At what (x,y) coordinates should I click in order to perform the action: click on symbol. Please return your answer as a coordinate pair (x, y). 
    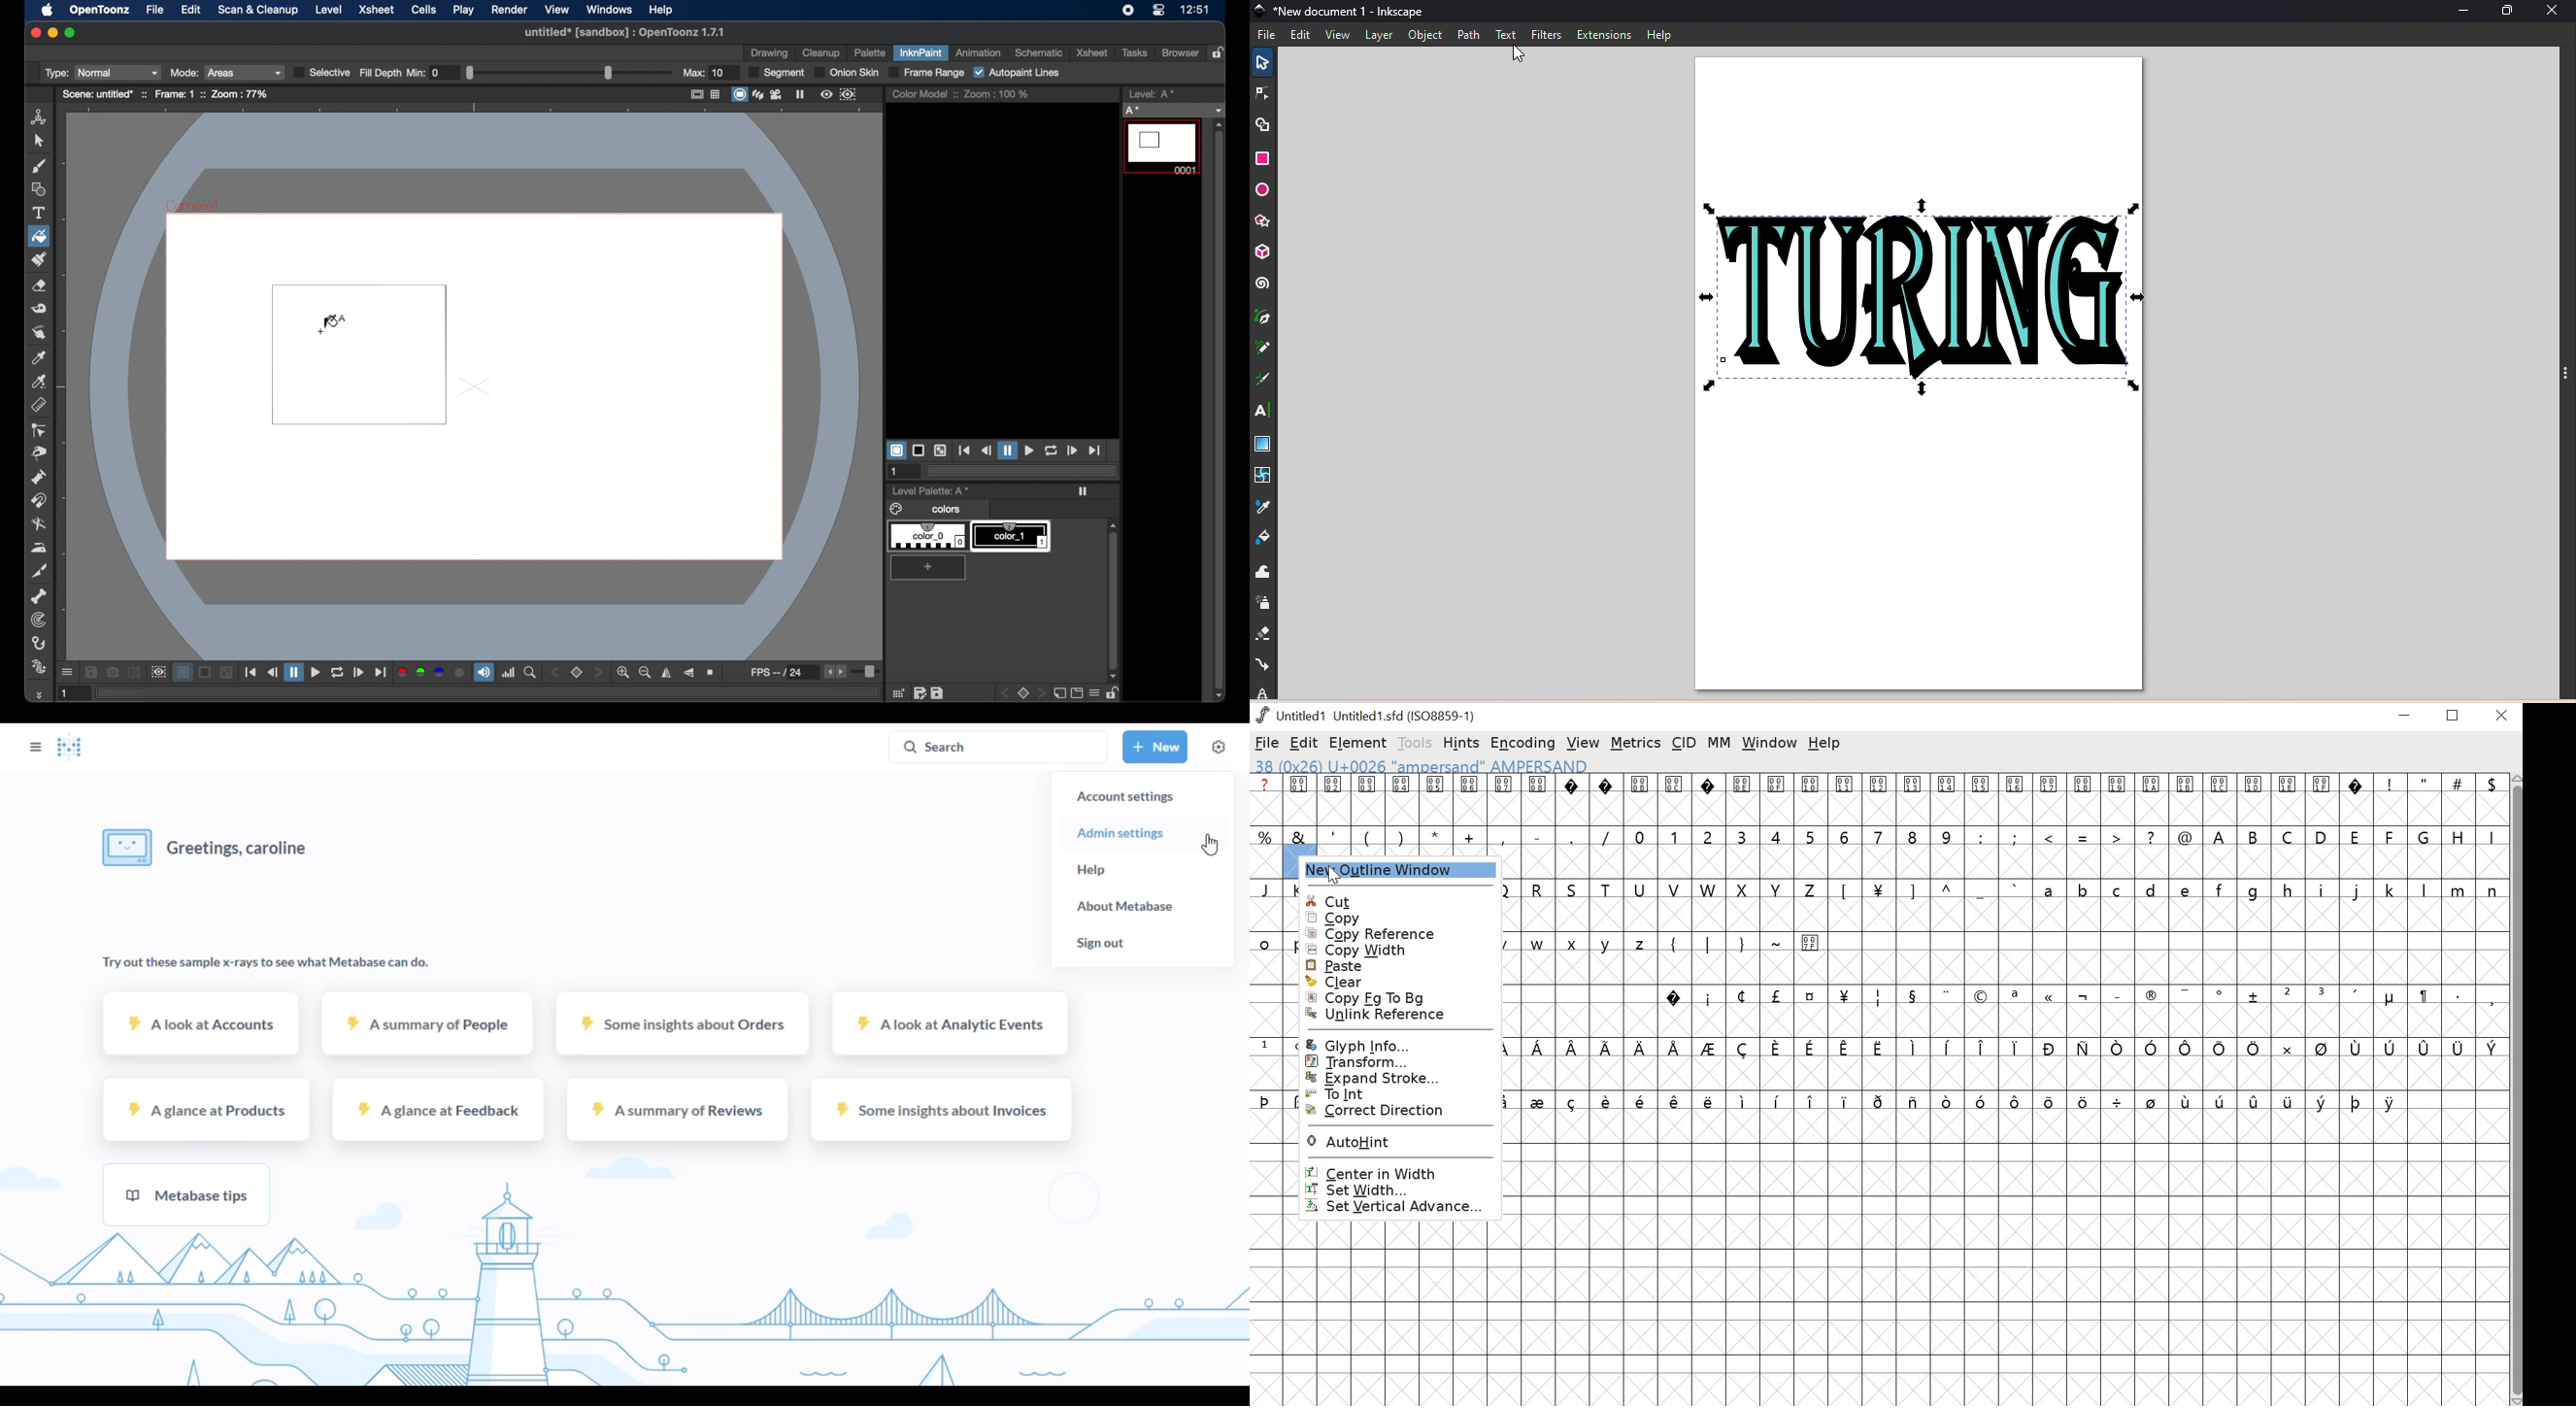
    Looking at the image, I should click on (1981, 997).